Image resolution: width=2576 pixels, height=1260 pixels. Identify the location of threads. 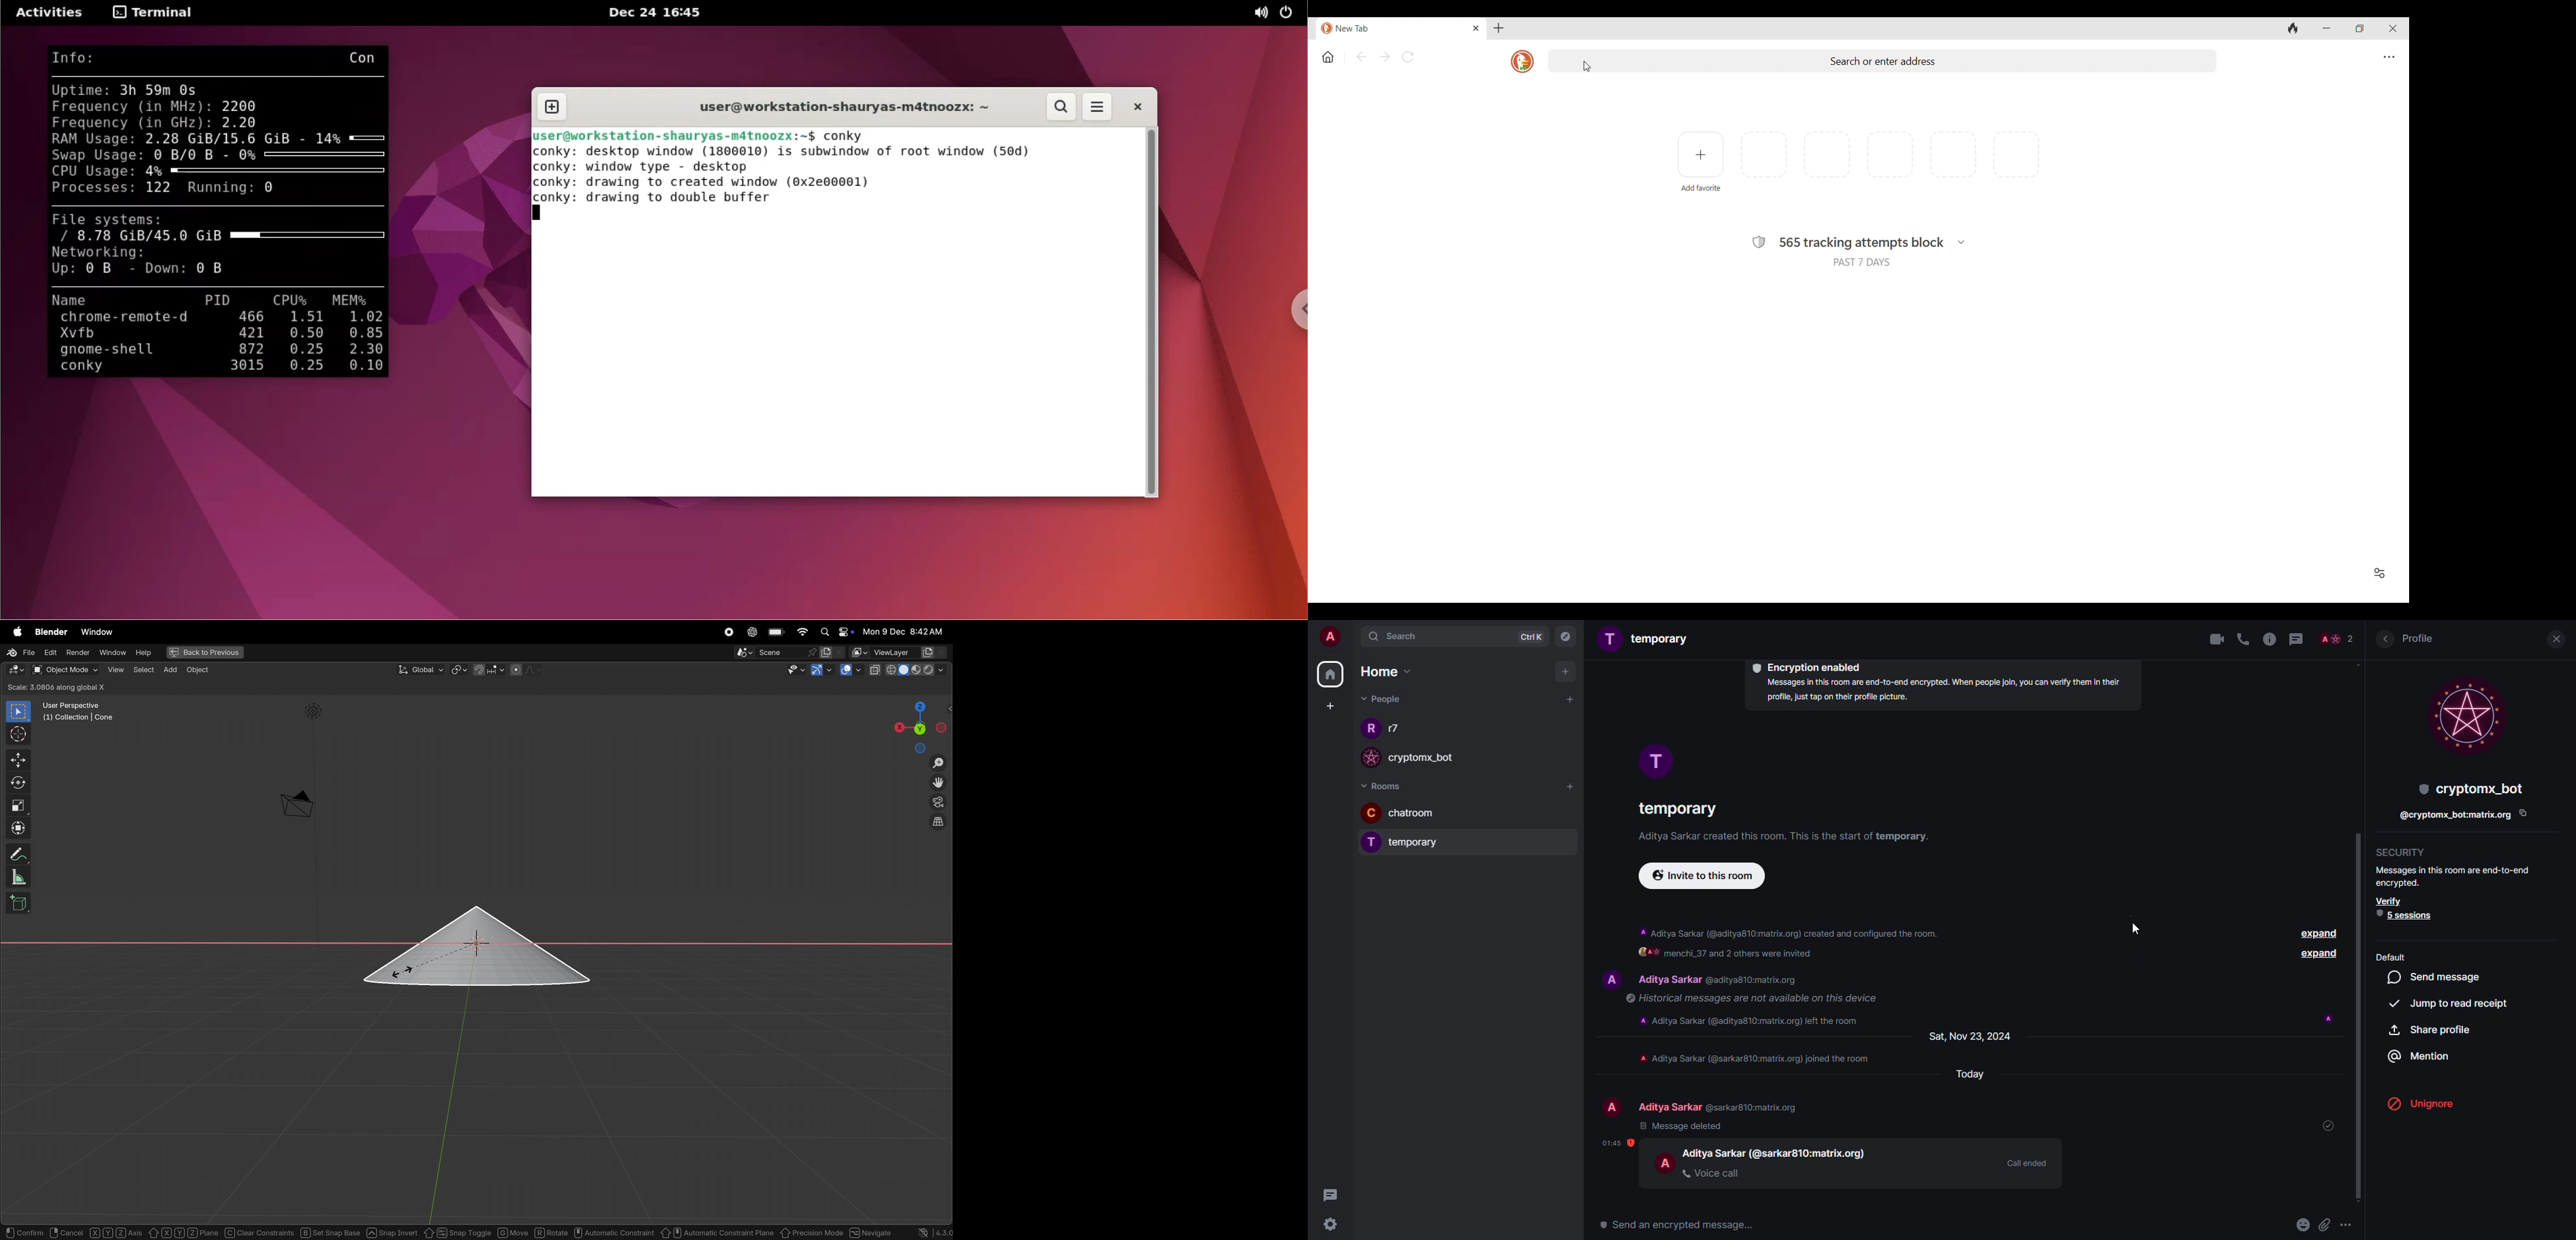
(2296, 640).